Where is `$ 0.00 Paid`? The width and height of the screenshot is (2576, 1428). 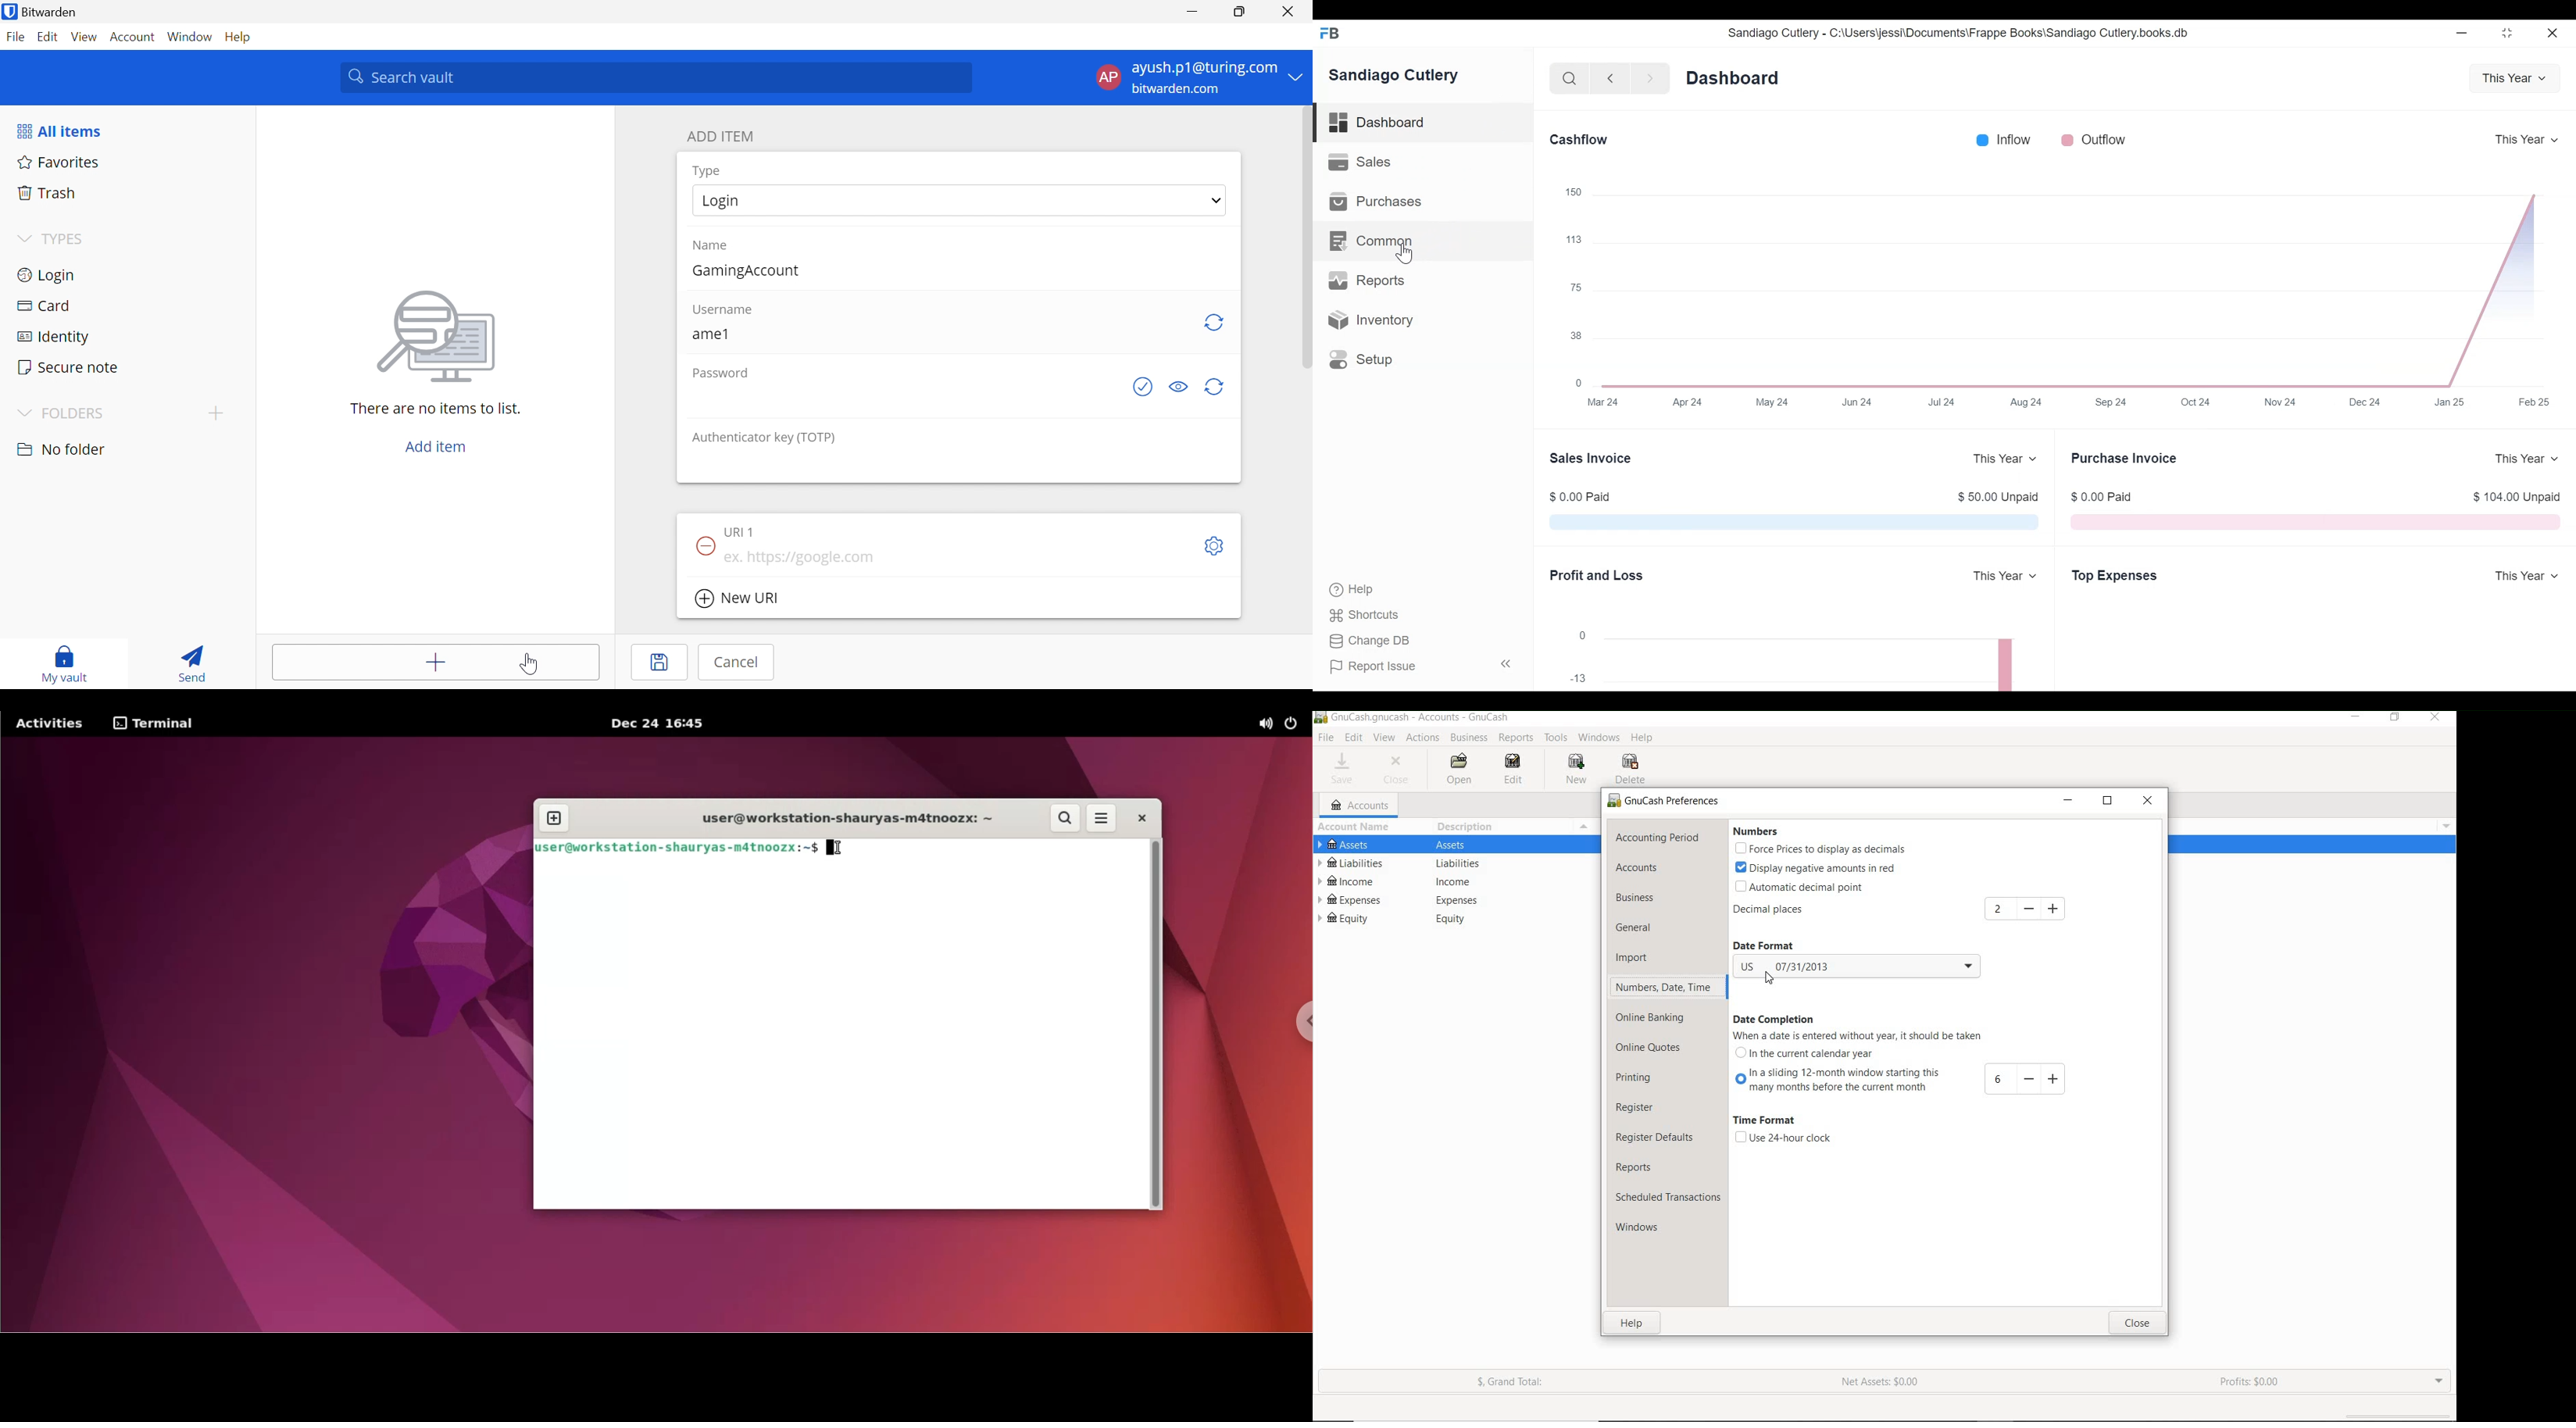
$ 0.00 Paid is located at coordinates (1582, 496).